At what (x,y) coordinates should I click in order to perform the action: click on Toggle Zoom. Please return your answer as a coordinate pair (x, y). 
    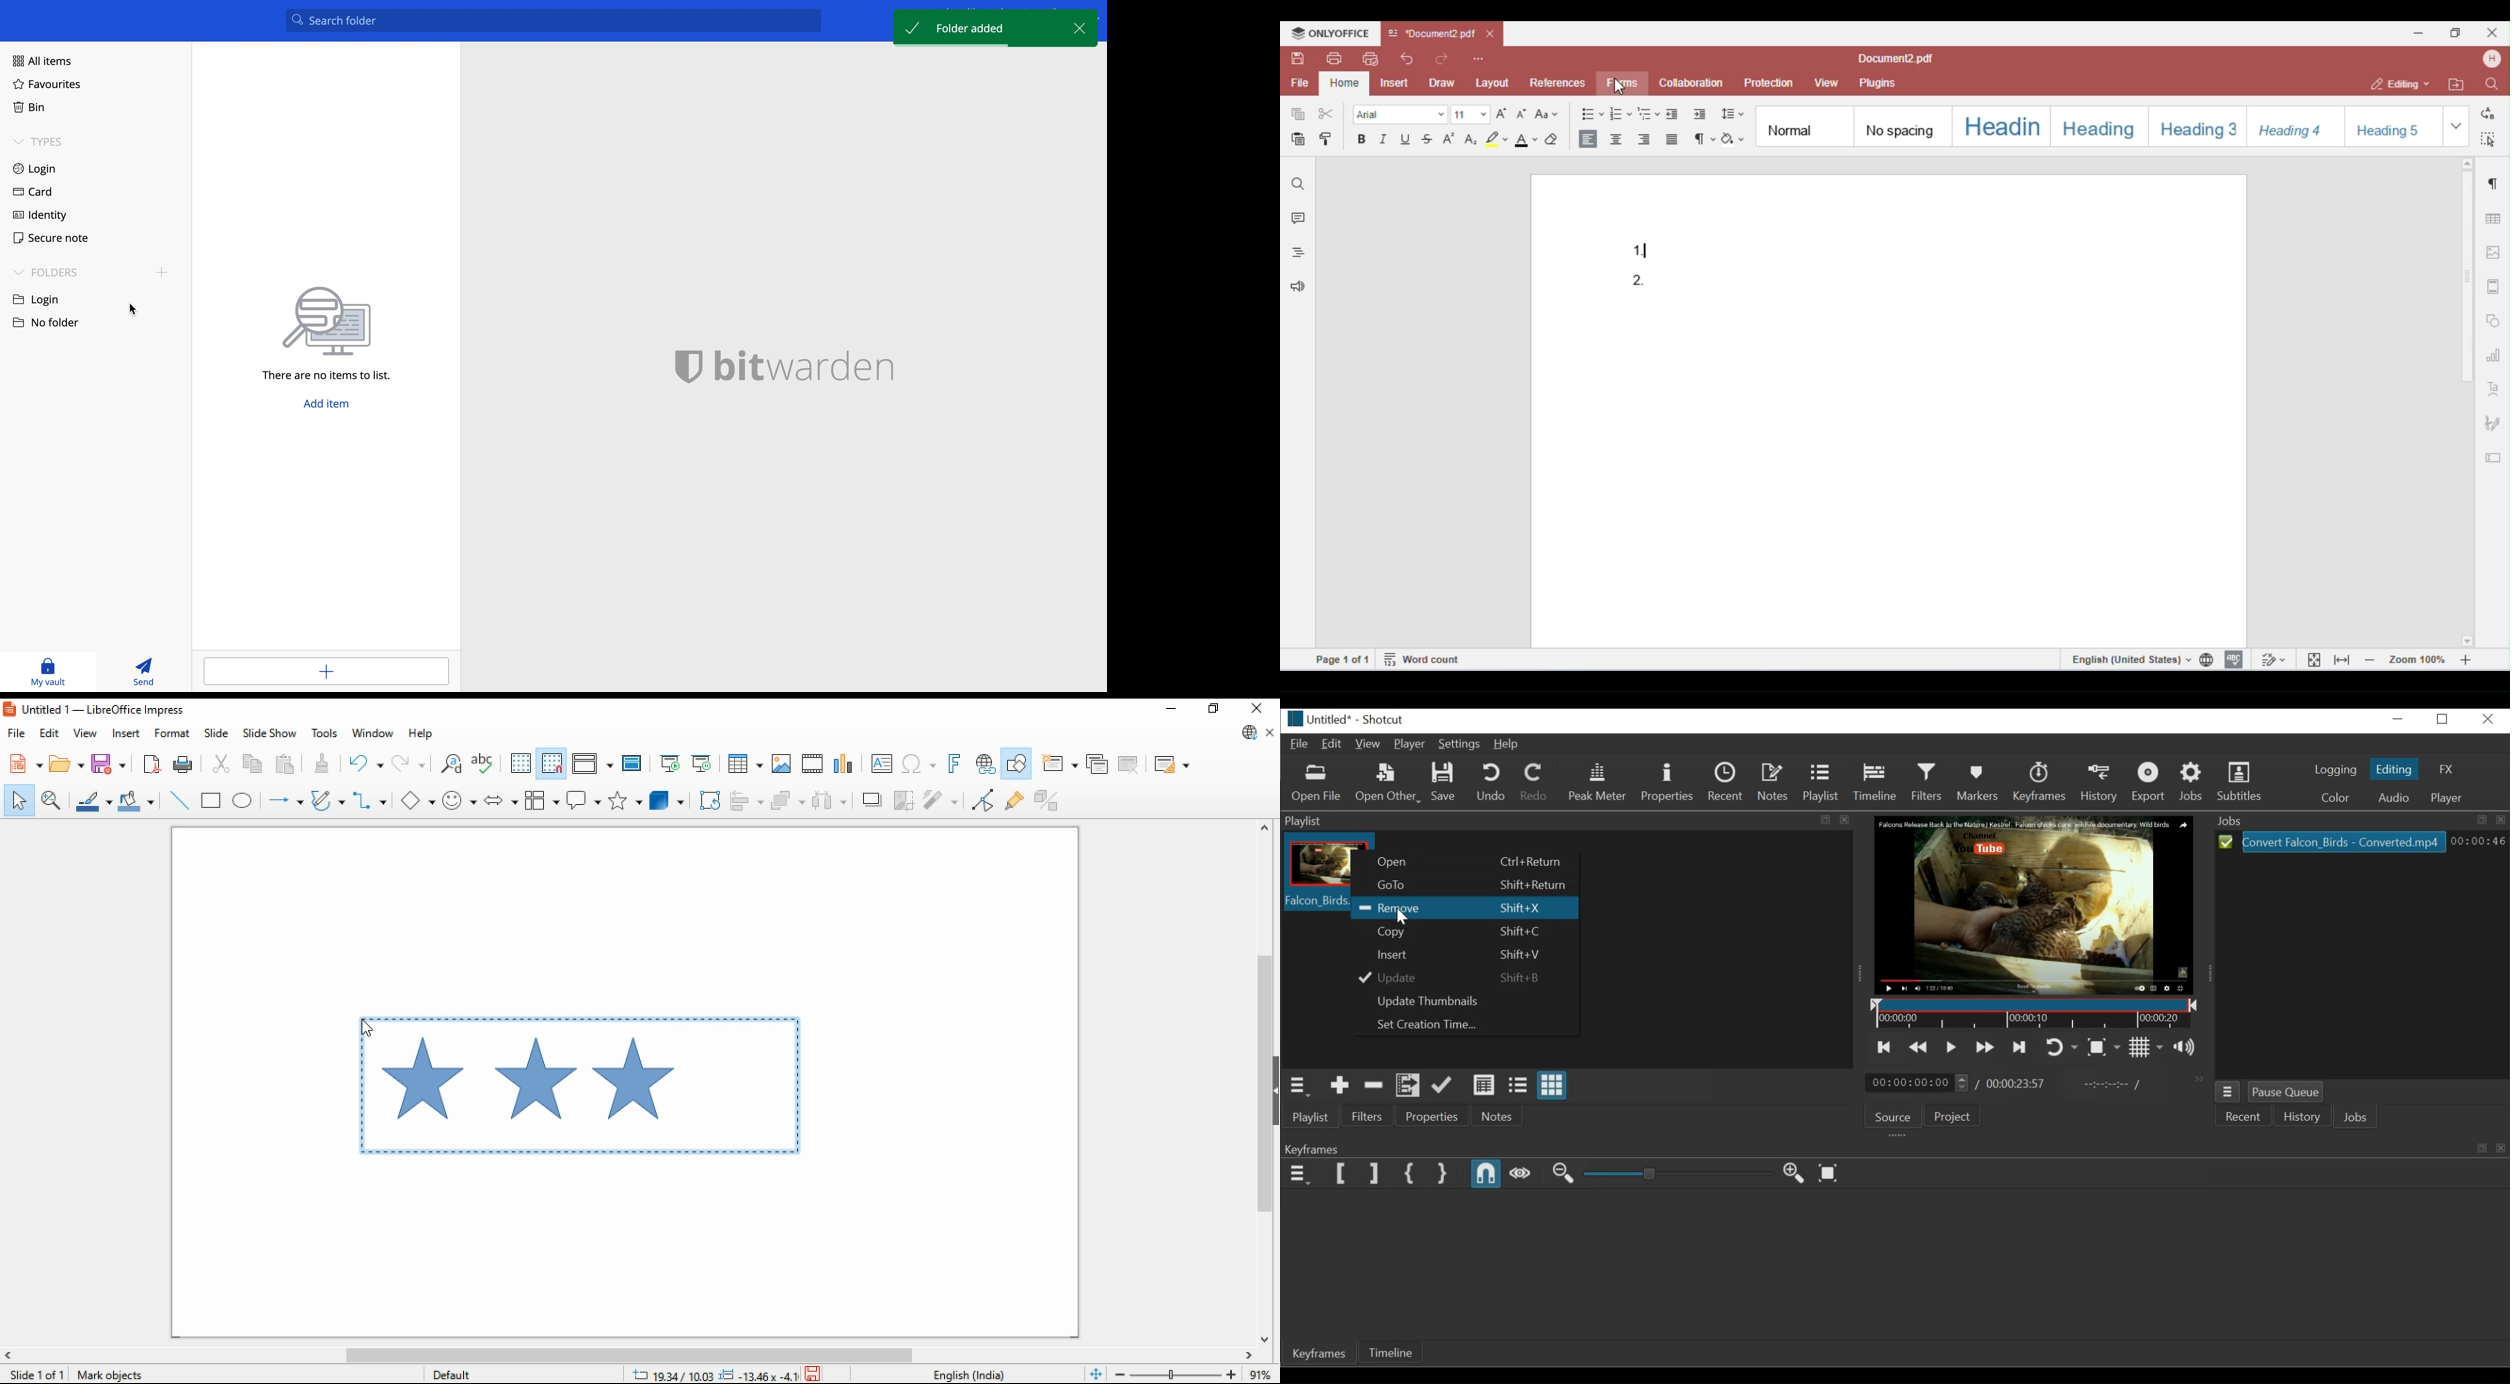
    Looking at the image, I should click on (2104, 1047).